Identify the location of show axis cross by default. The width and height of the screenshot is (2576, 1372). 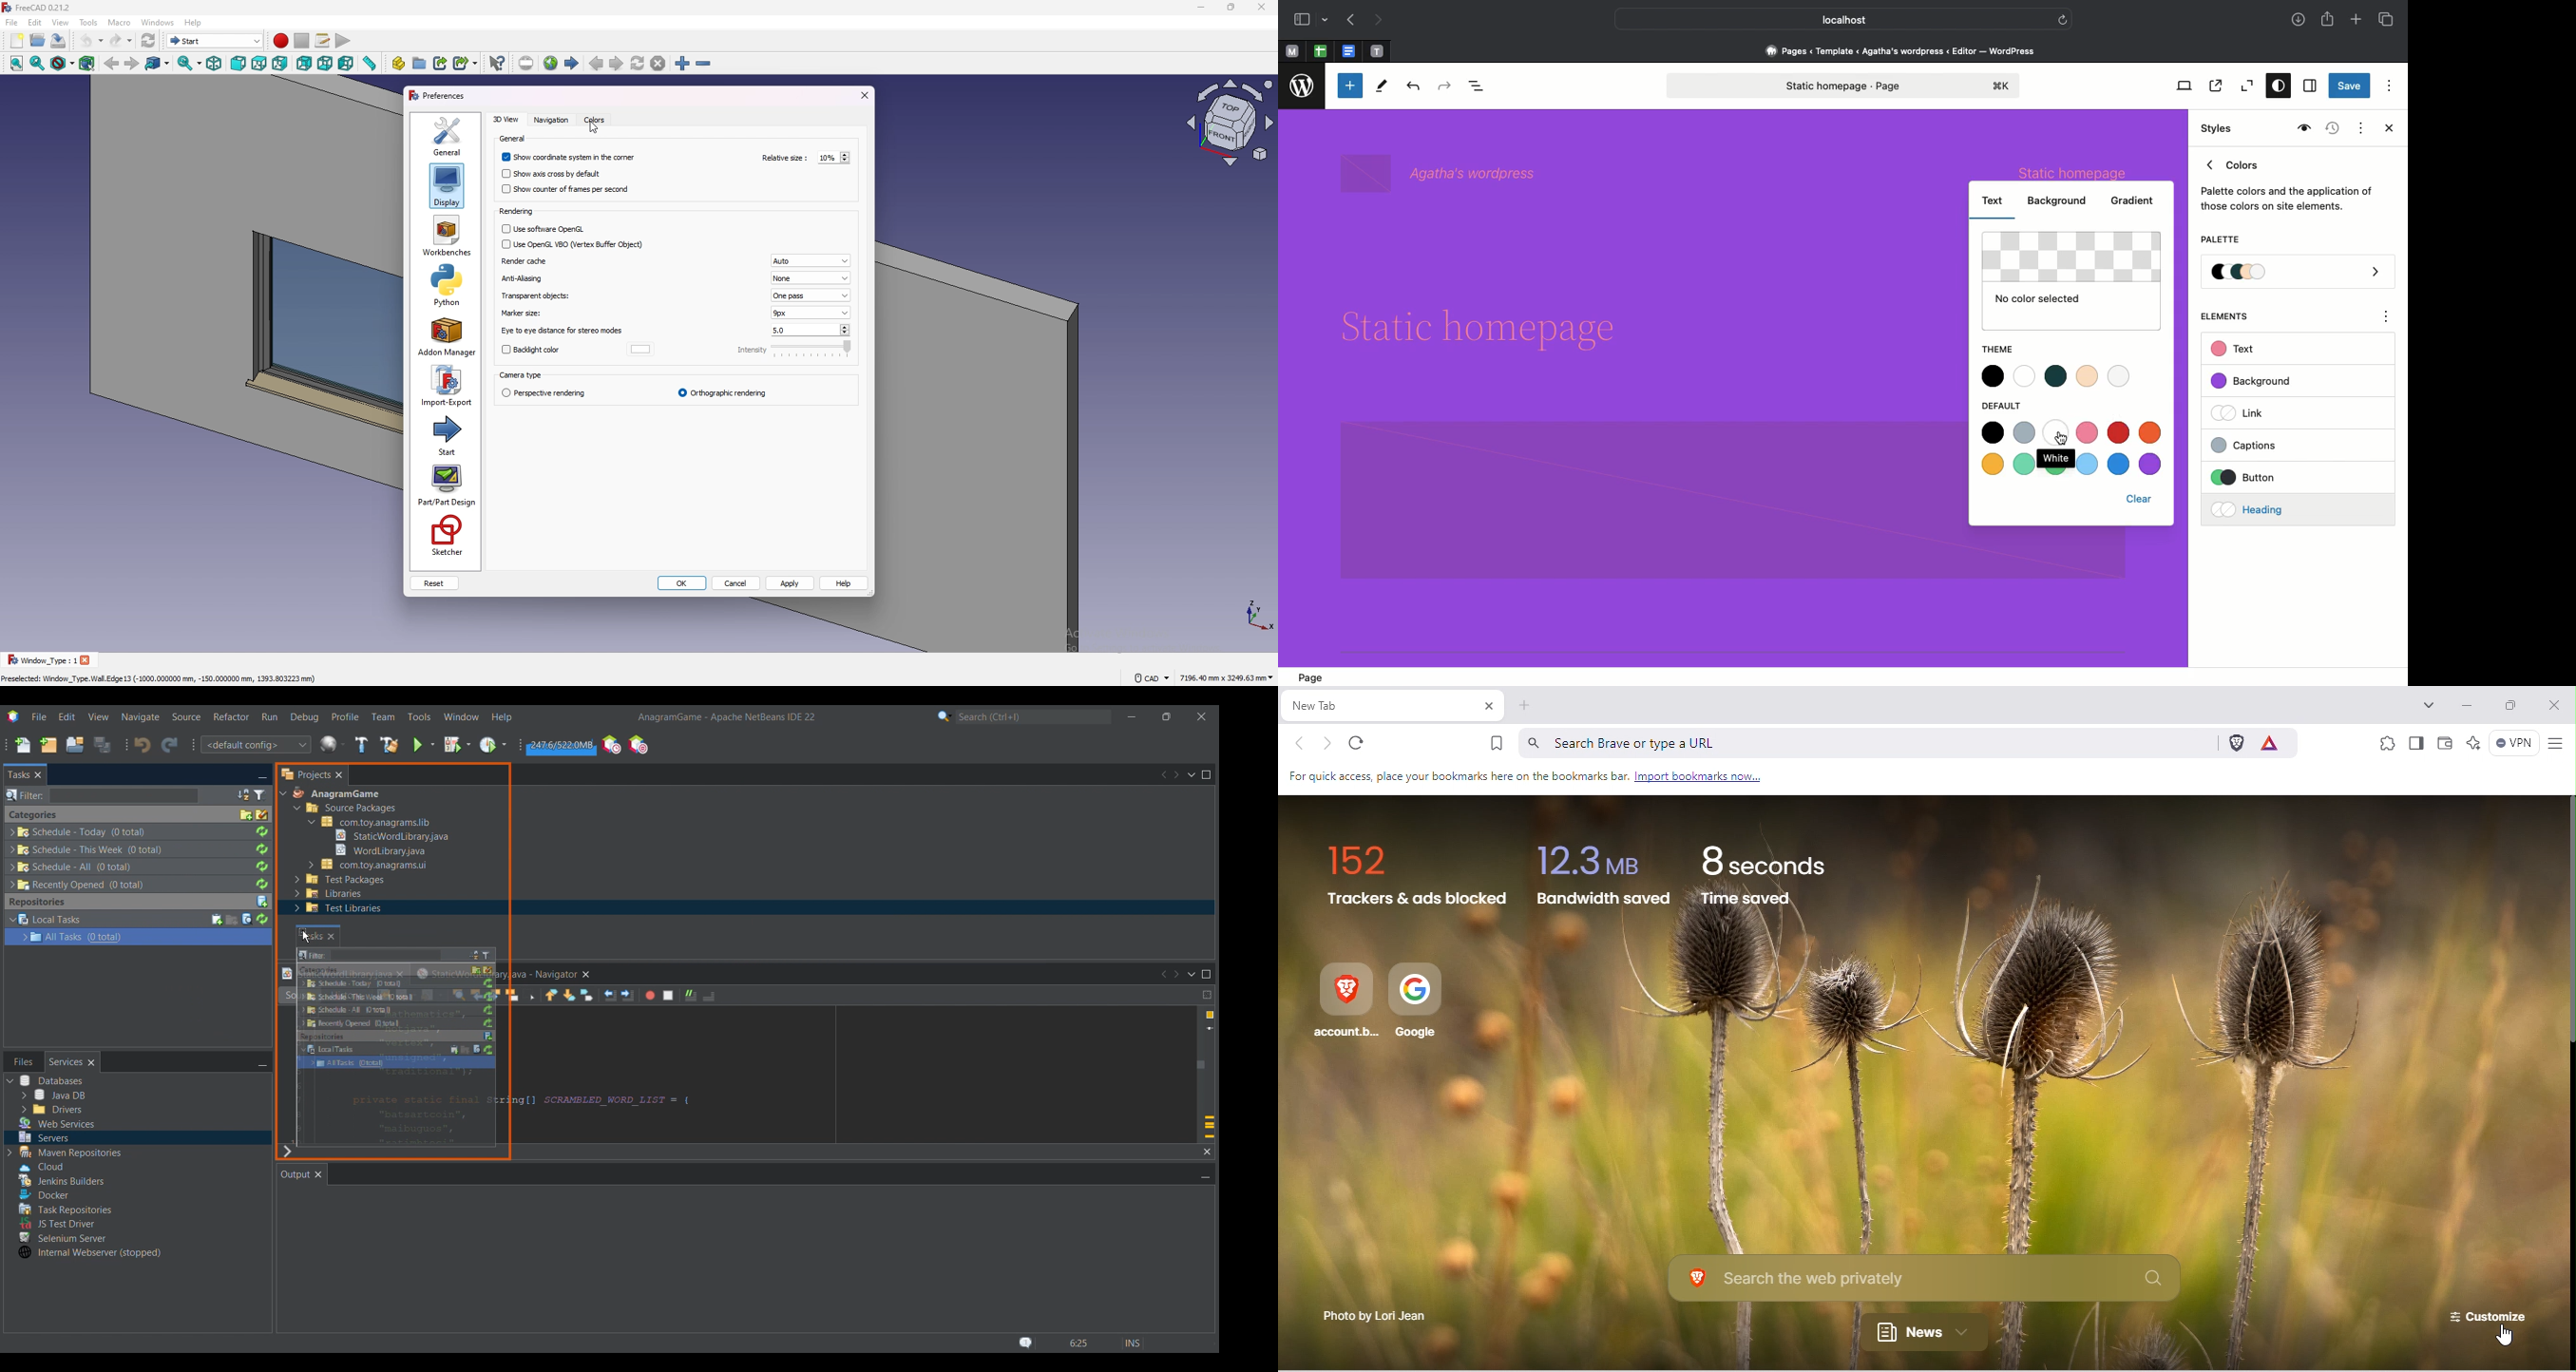
(553, 174).